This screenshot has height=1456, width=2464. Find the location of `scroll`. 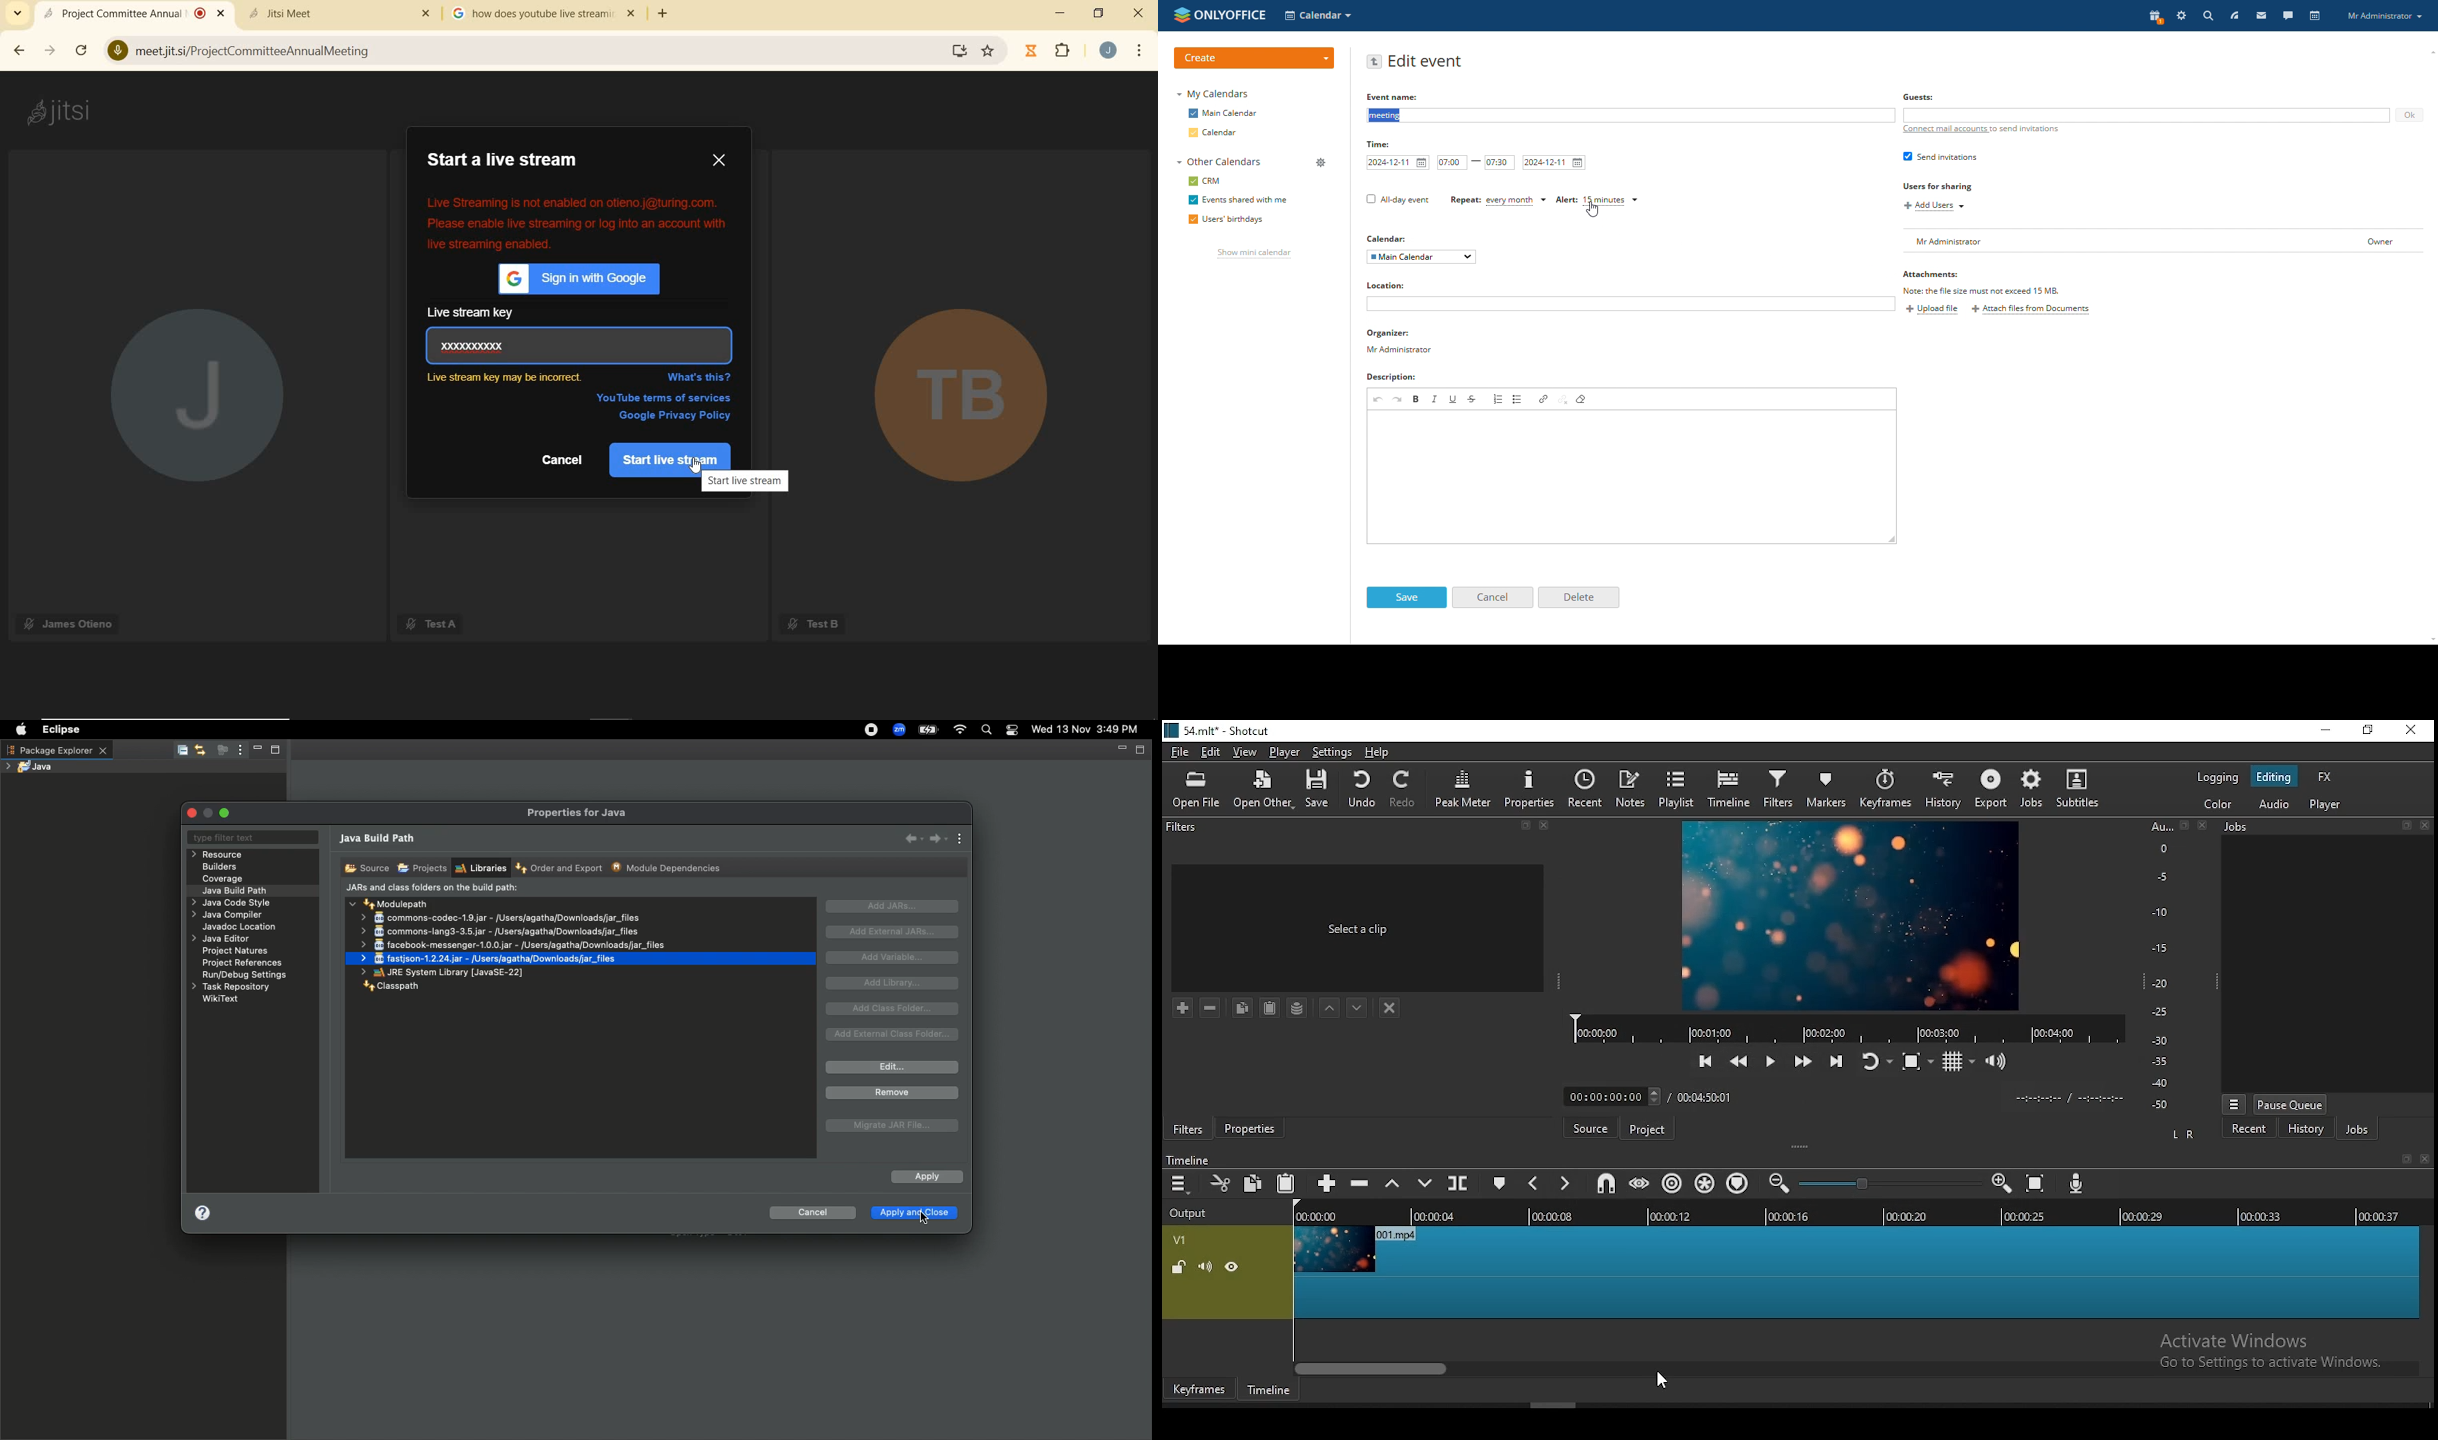

scroll is located at coordinates (1553, 1405).